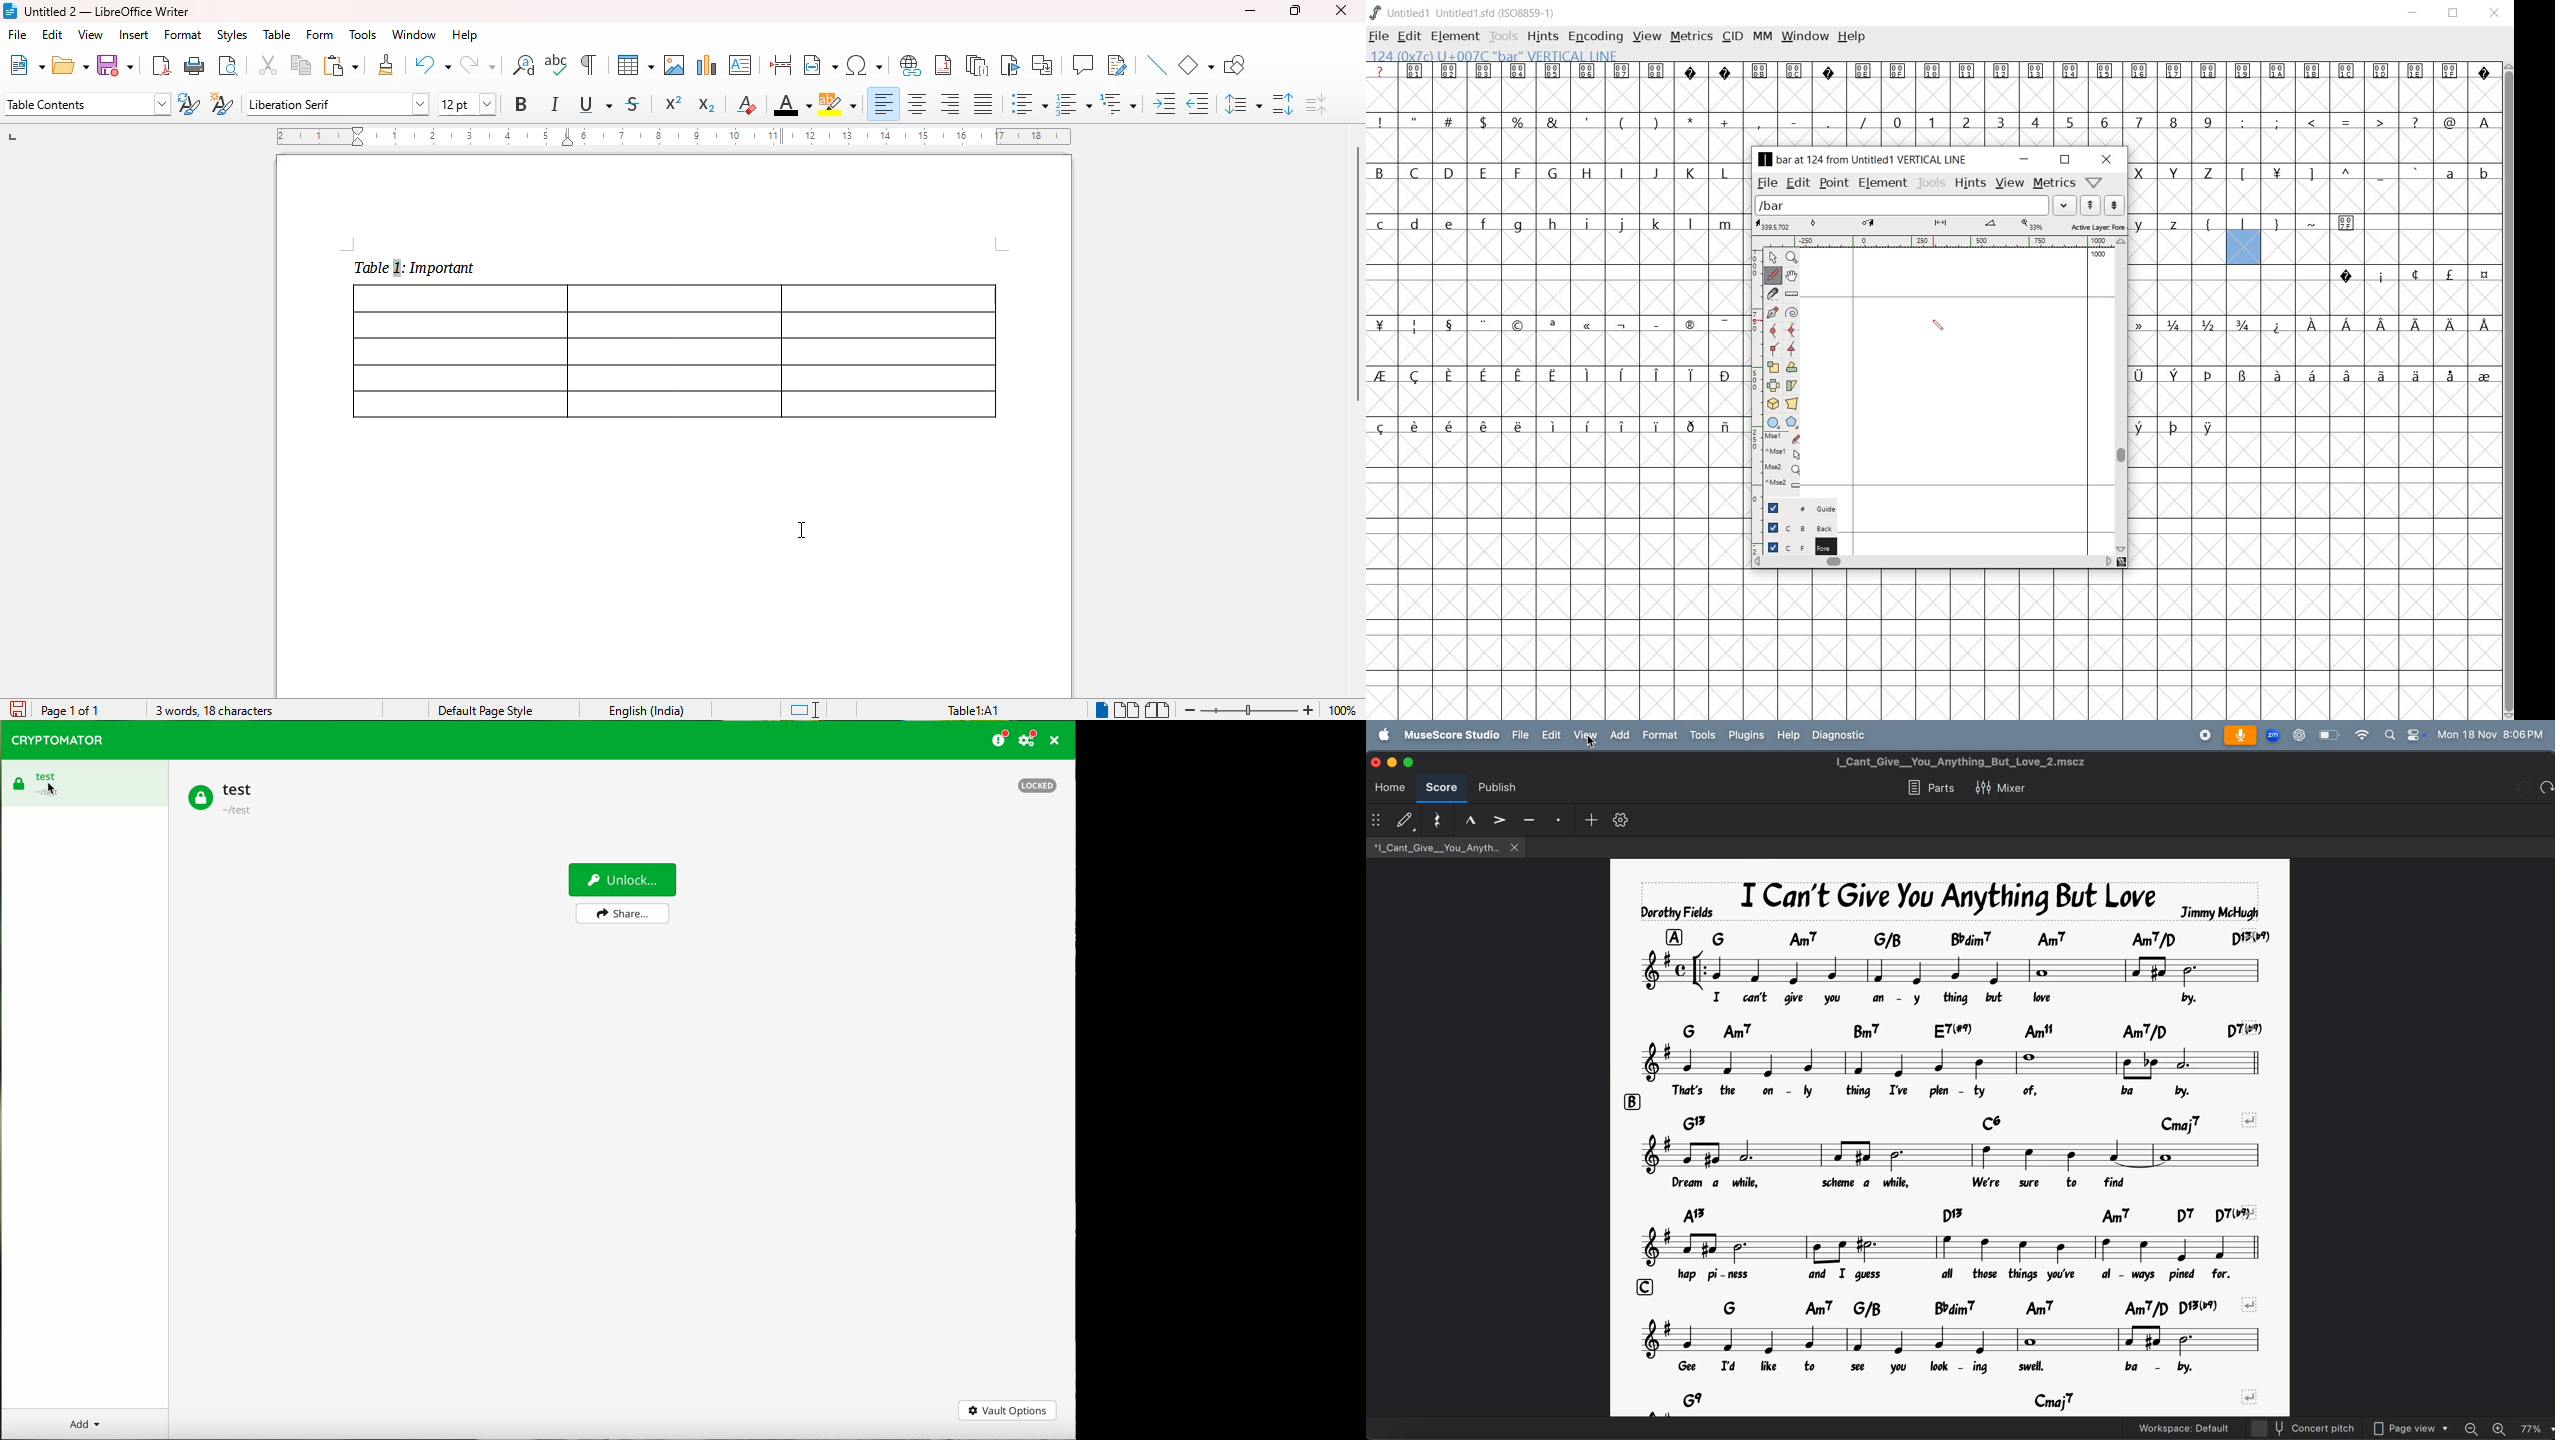 The width and height of the screenshot is (2576, 1456). What do you see at coordinates (1673, 936) in the screenshot?
I see `row` at bounding box center [1673, 936].